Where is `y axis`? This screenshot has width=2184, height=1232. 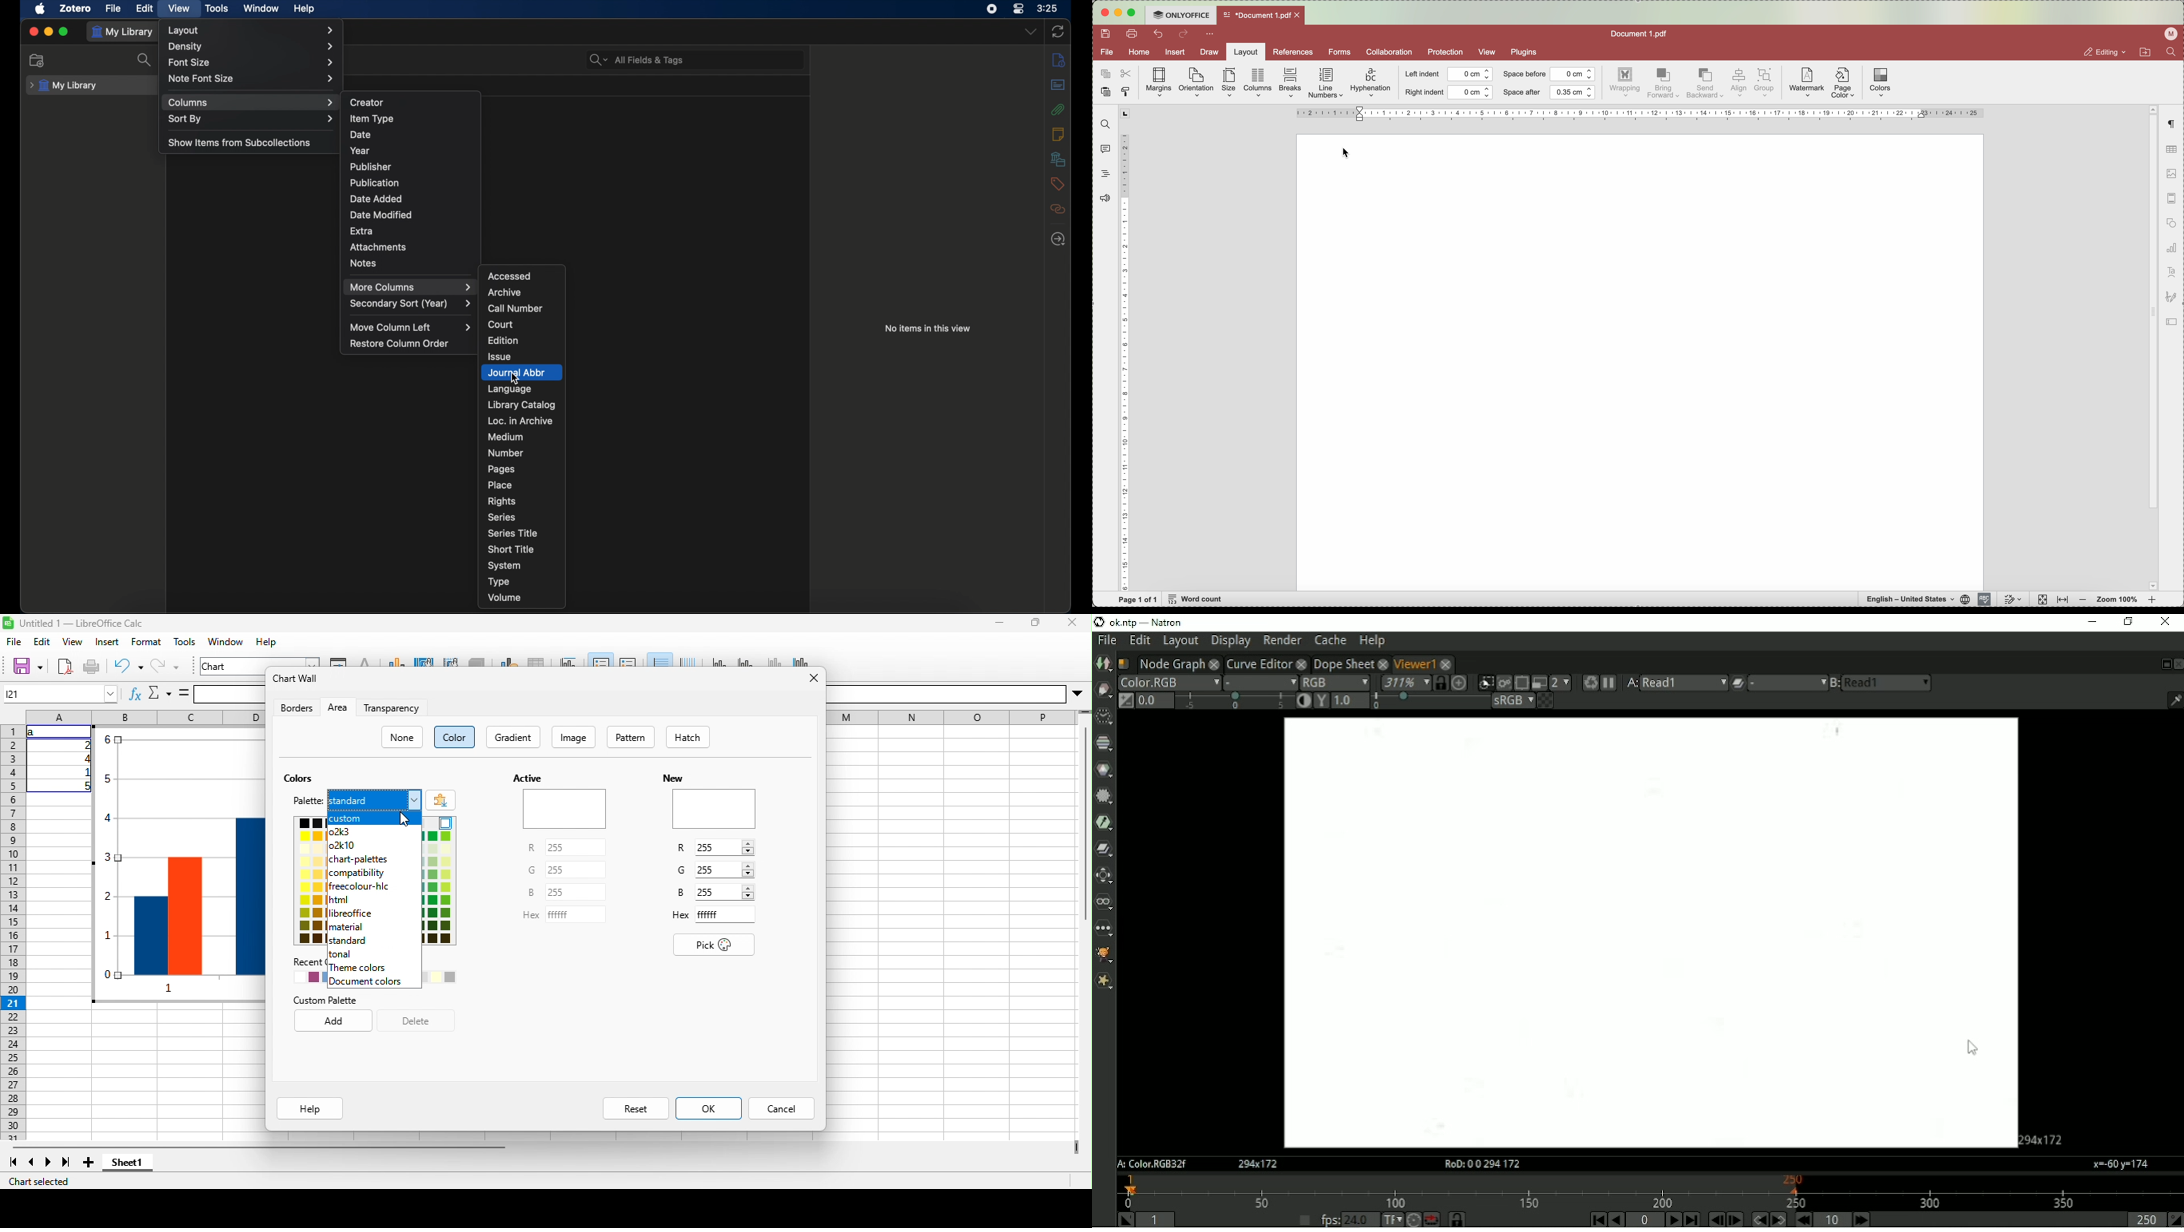
y axis is located at coordinates (747, 660).